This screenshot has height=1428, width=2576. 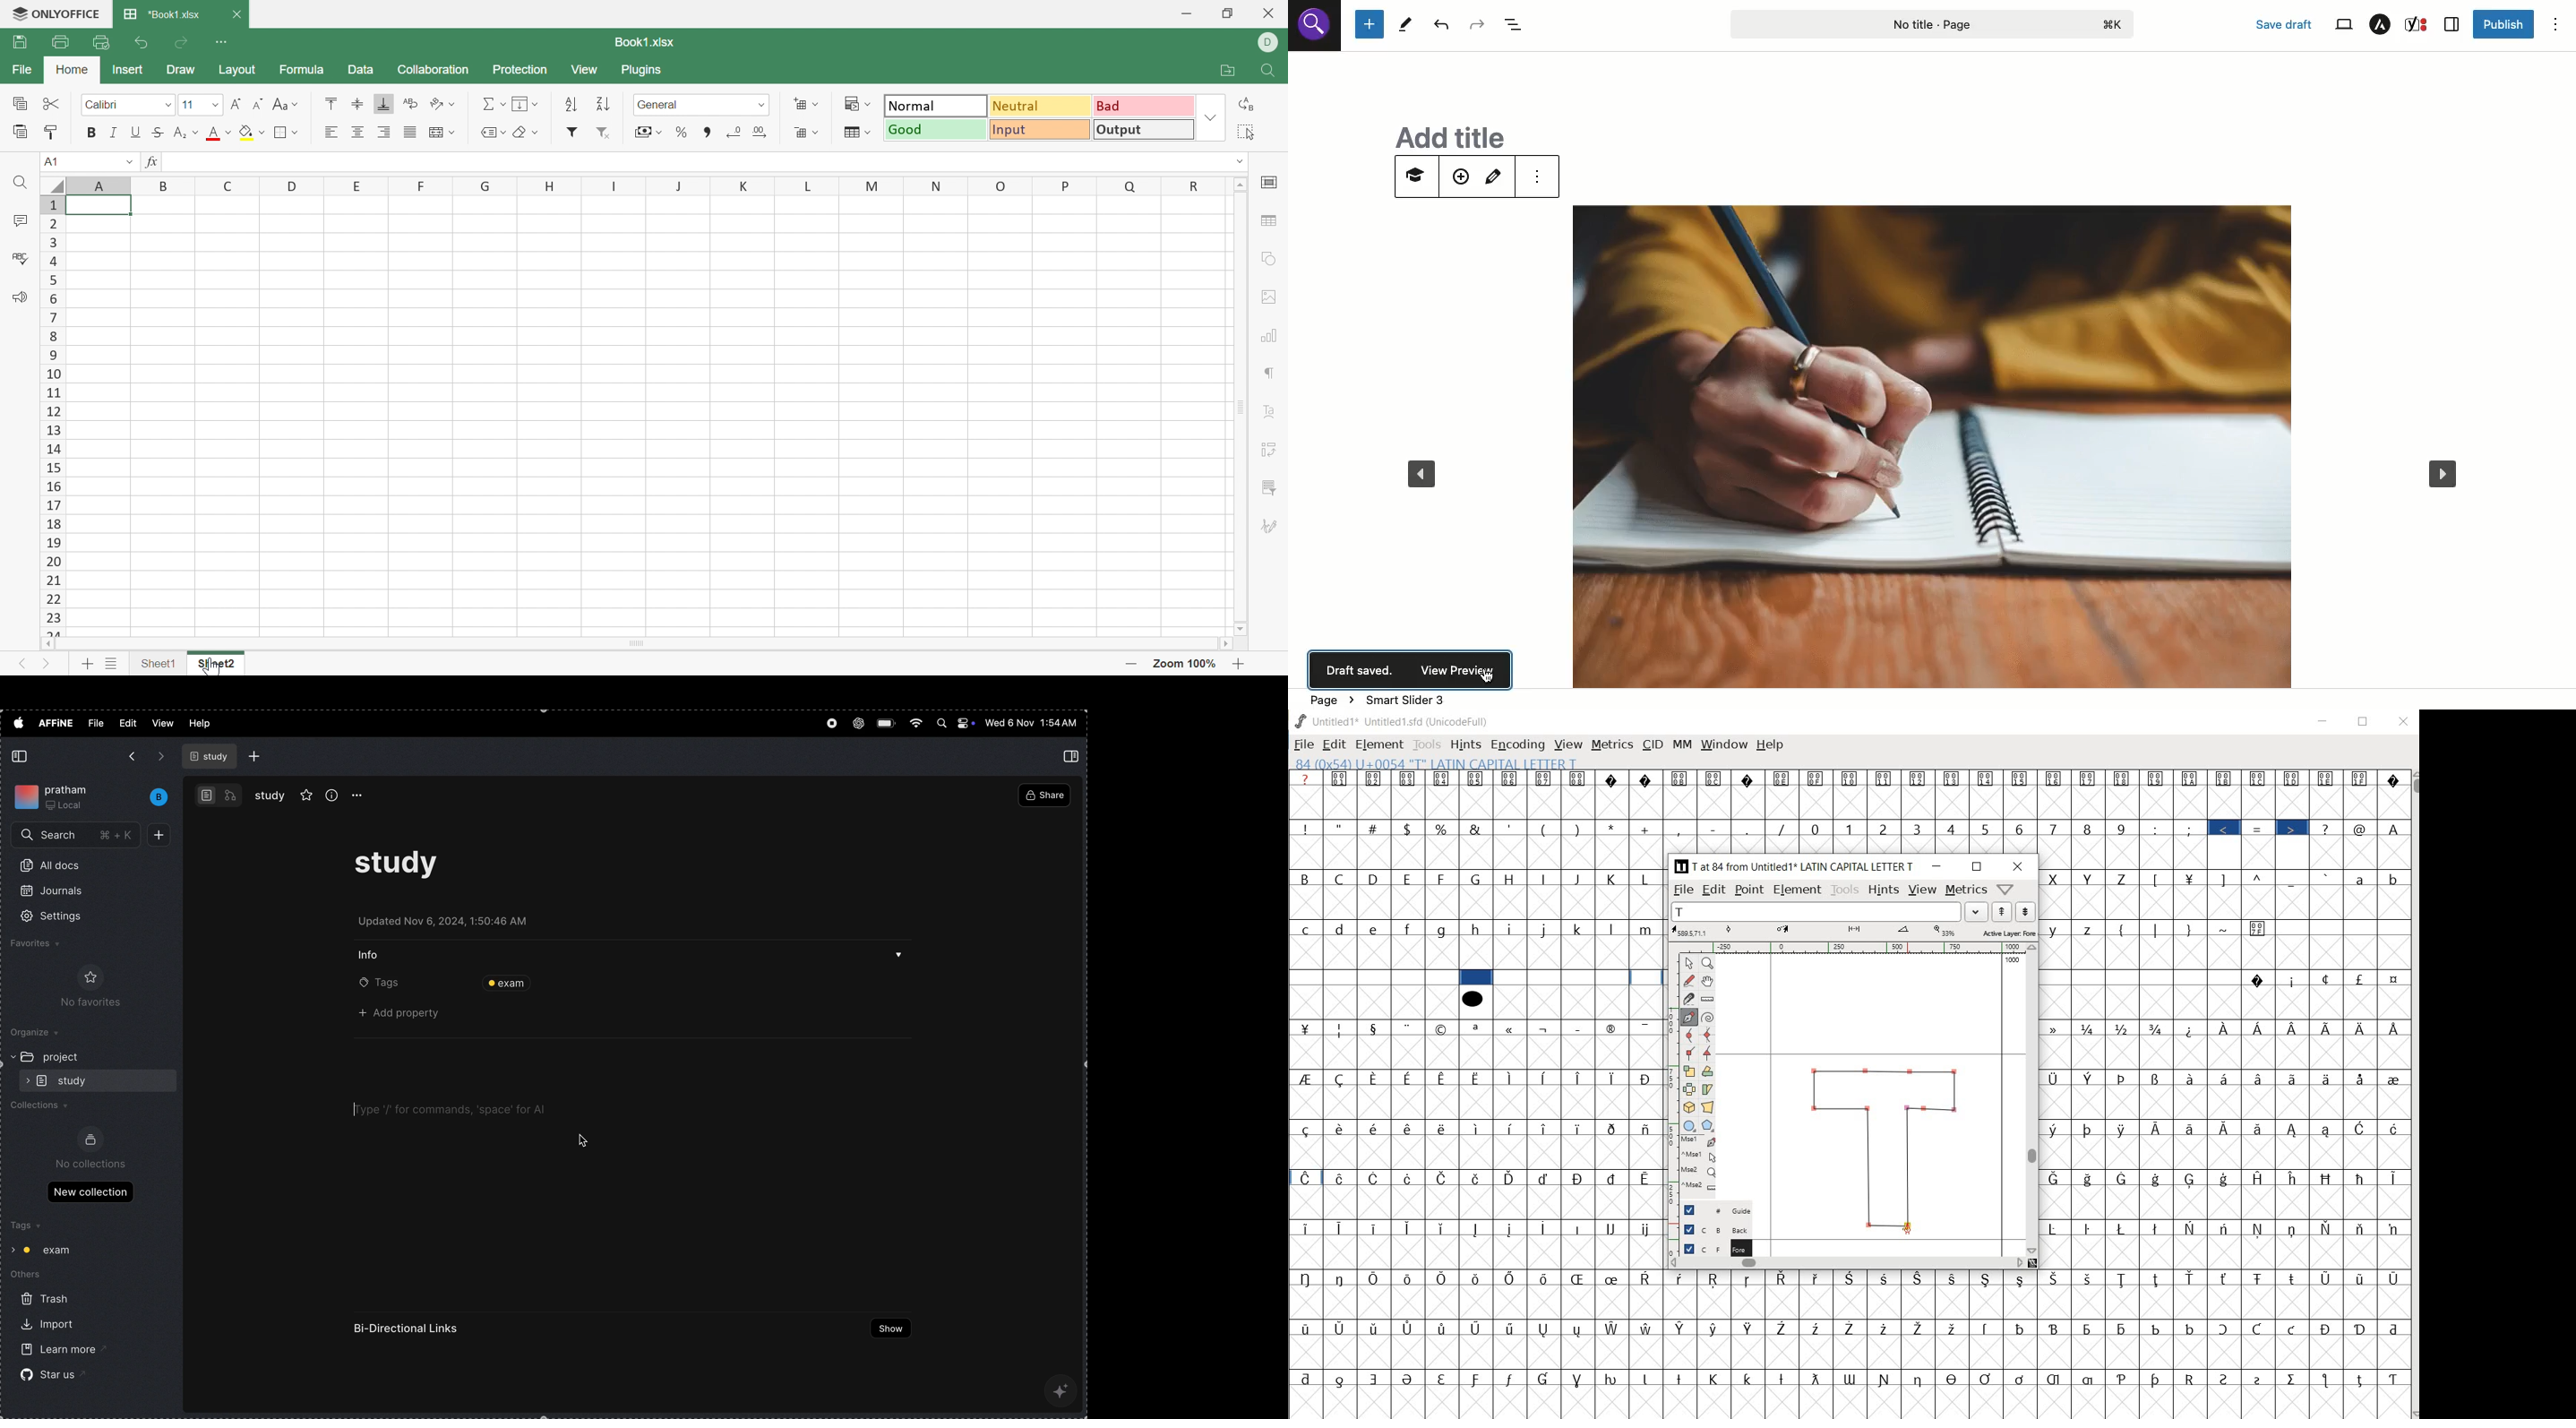 What do you see at coordinates (180, 133) in the screenshot?
I see `Superscript/ Subscript` at bounding box center [180, 133].